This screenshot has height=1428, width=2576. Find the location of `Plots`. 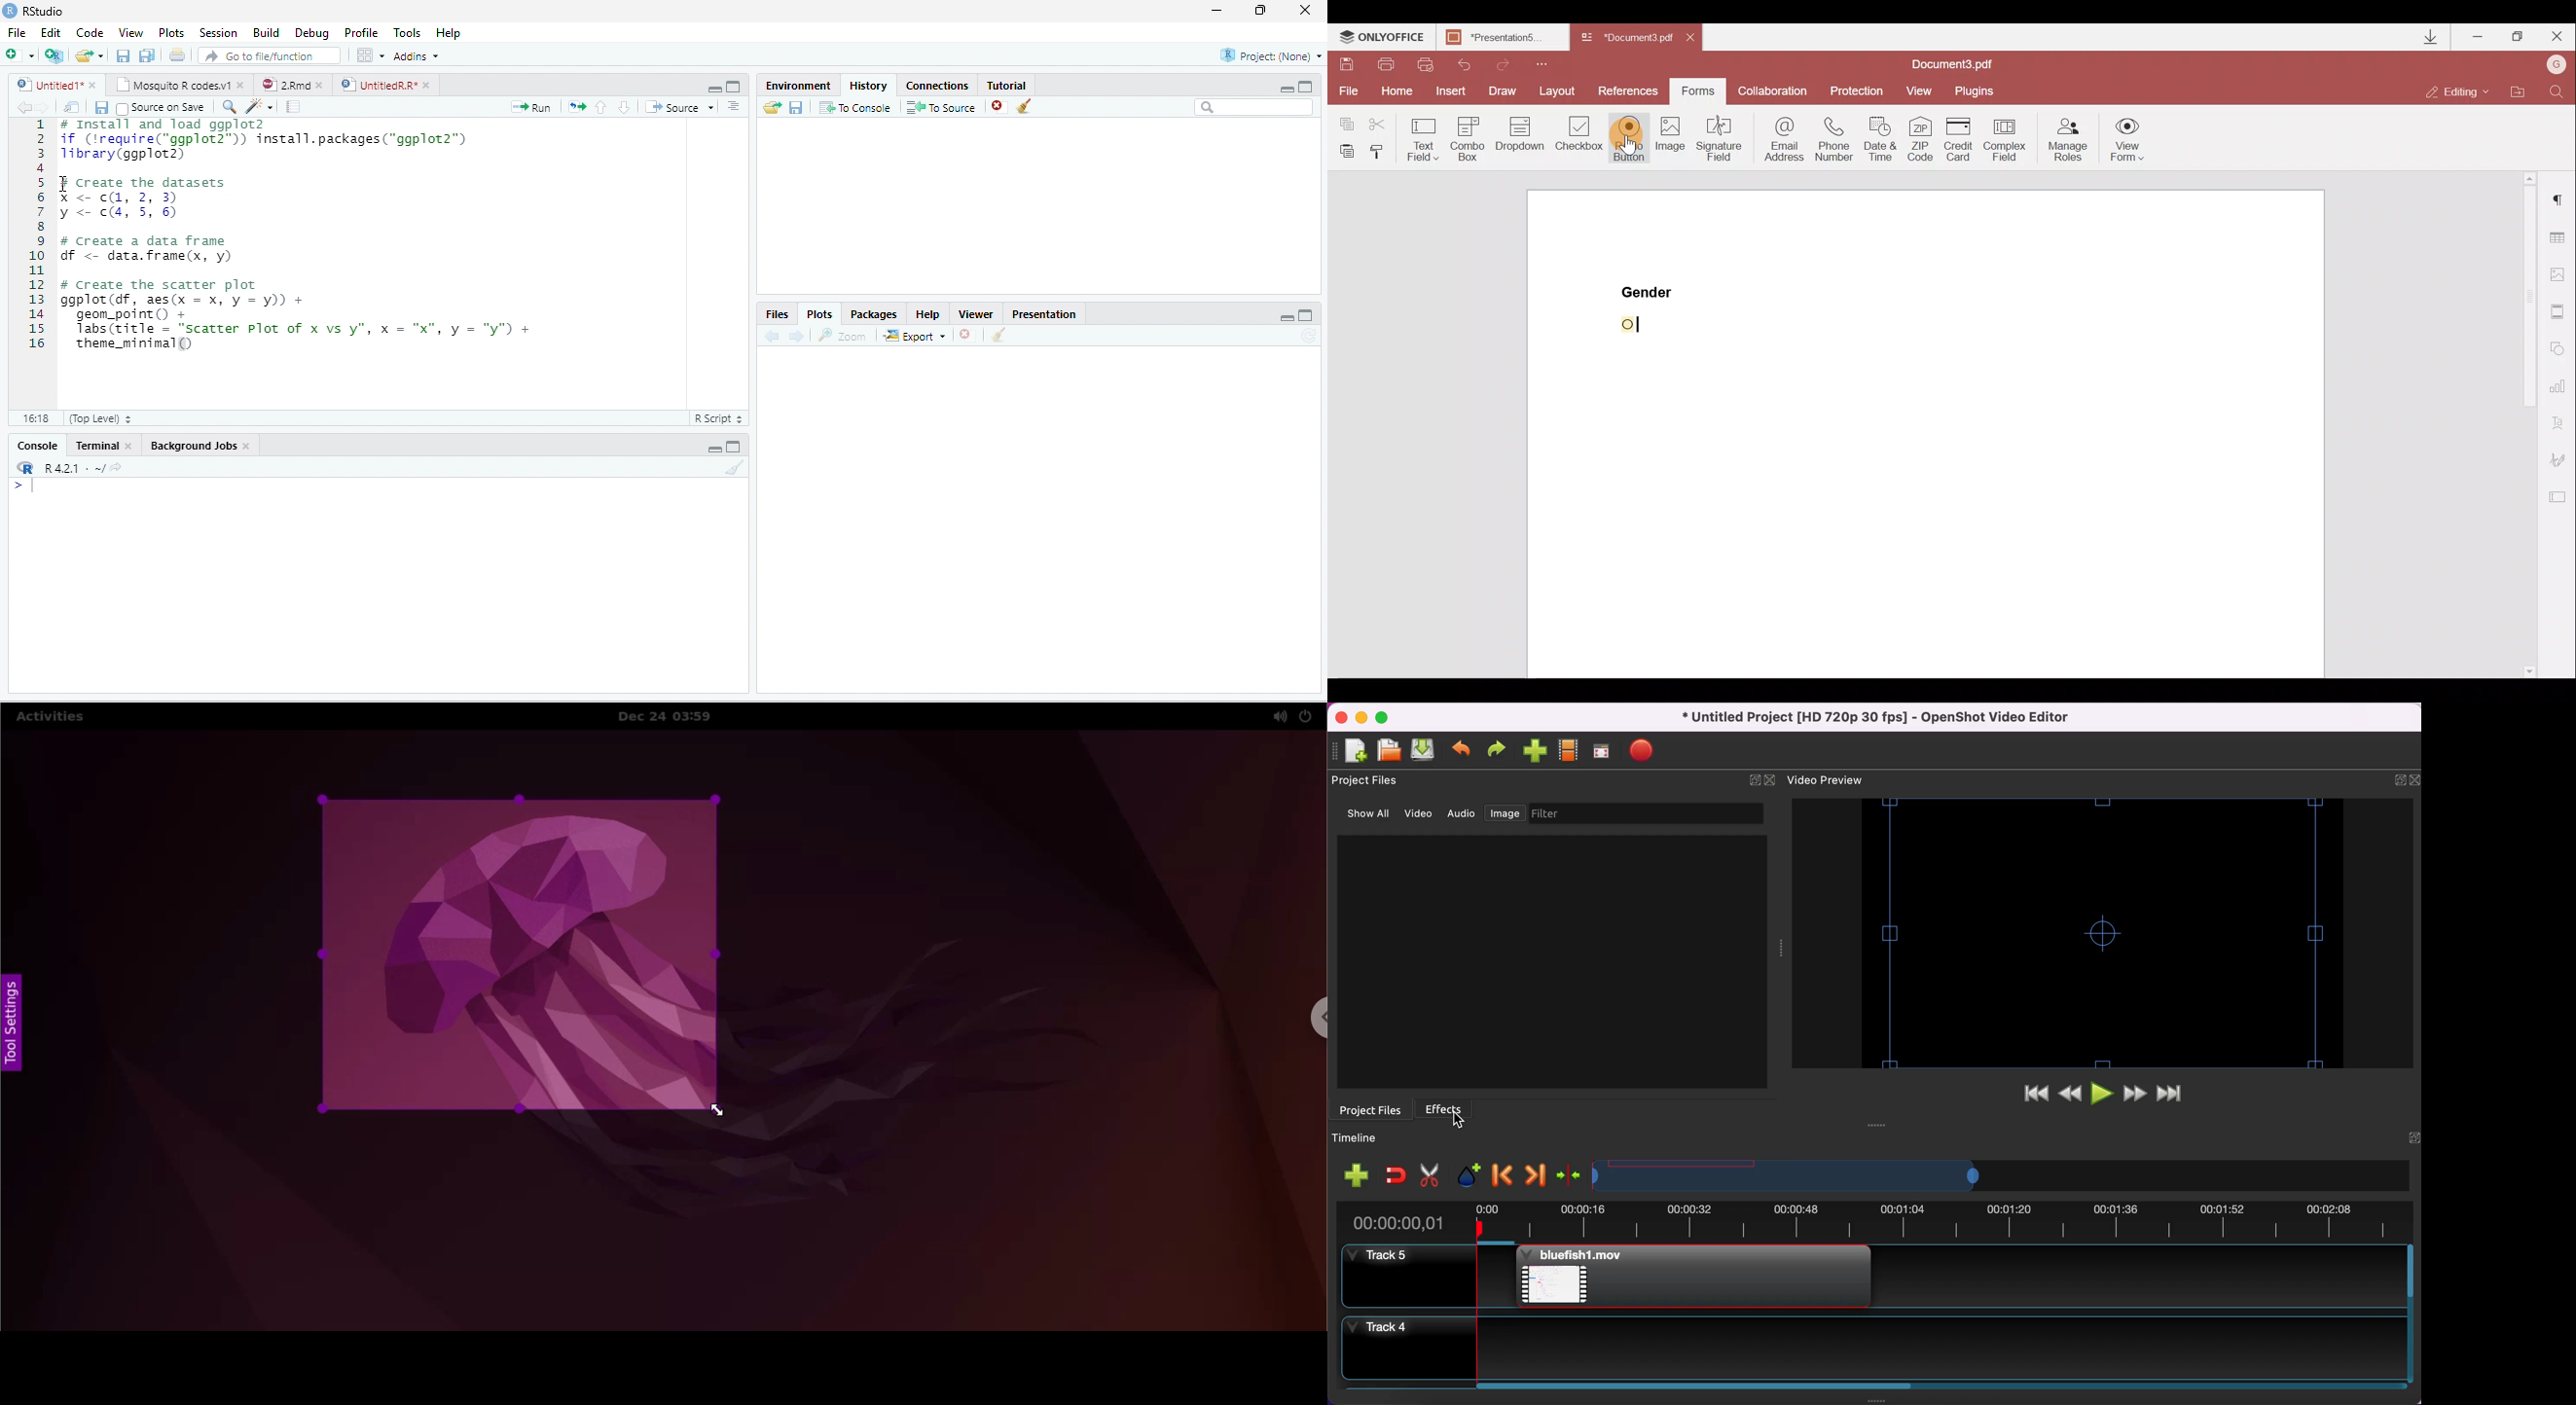

Plots is located at coordinates (171, 32).